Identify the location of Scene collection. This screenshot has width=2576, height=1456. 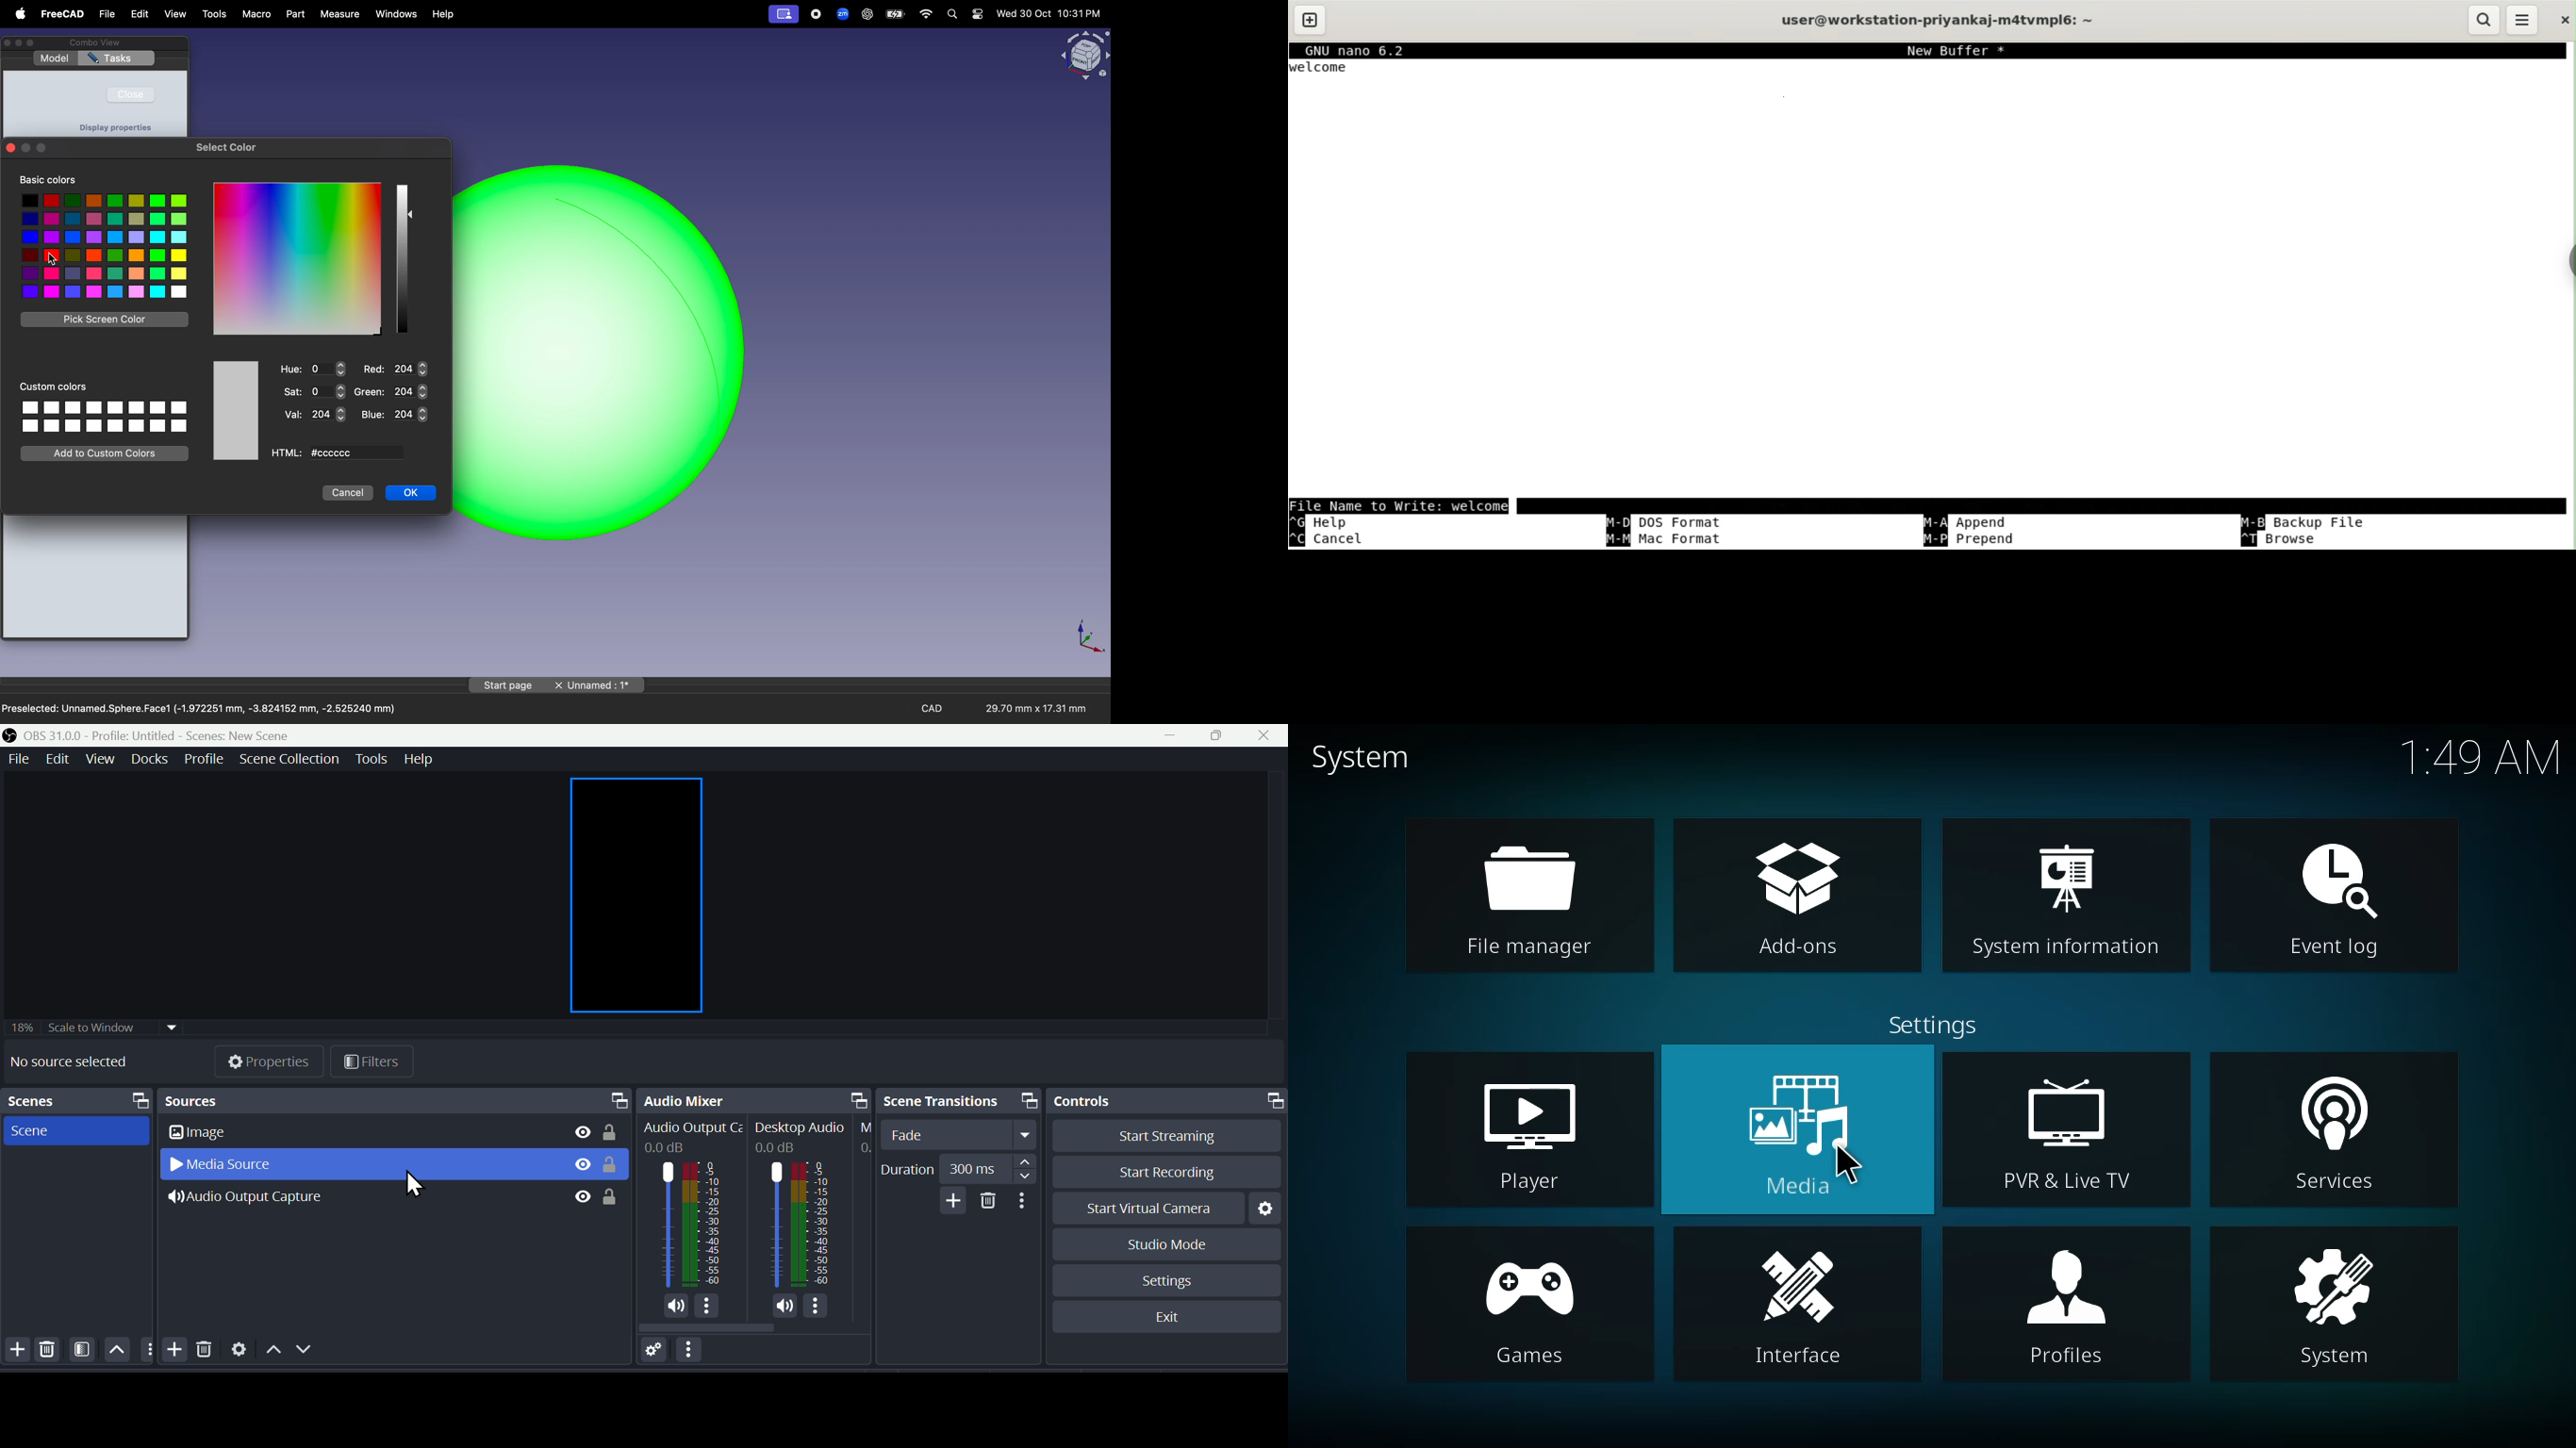
(288, 758).